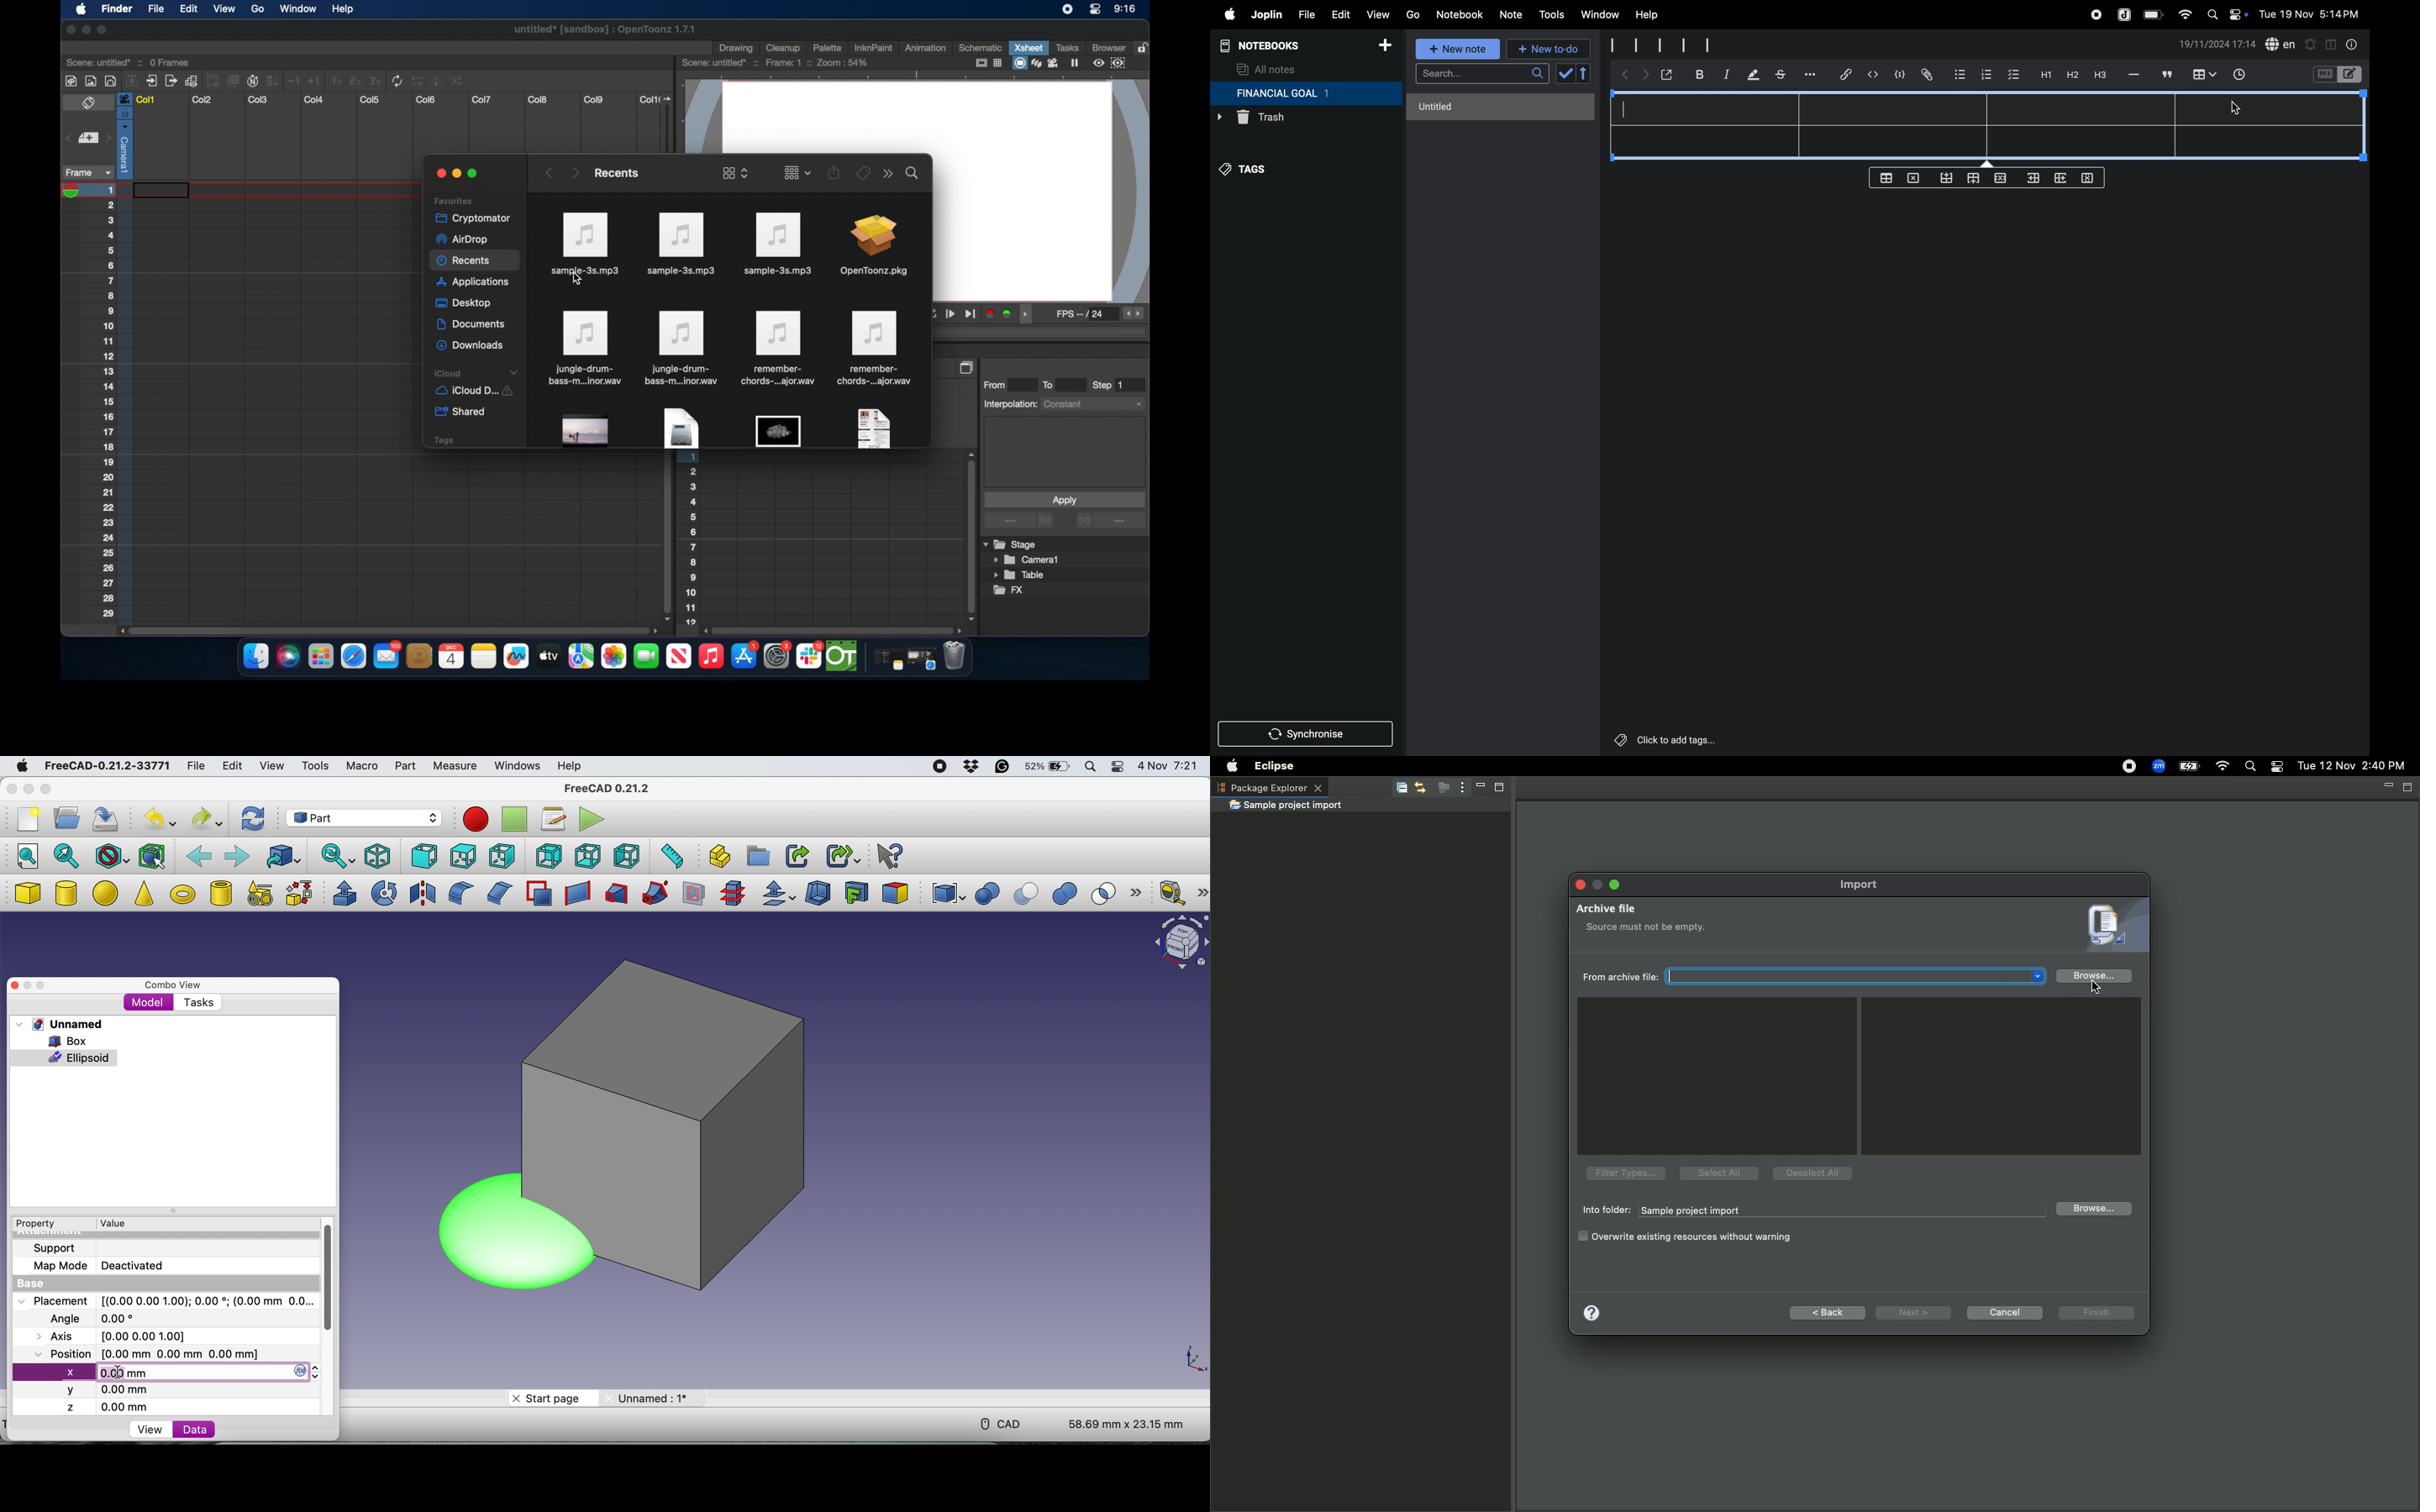 Image resolution: width=2436 pixels, height=1512 pixels. Describe the element at coordinates (1459, 50) in the screenshot. I see `new note` at that location.